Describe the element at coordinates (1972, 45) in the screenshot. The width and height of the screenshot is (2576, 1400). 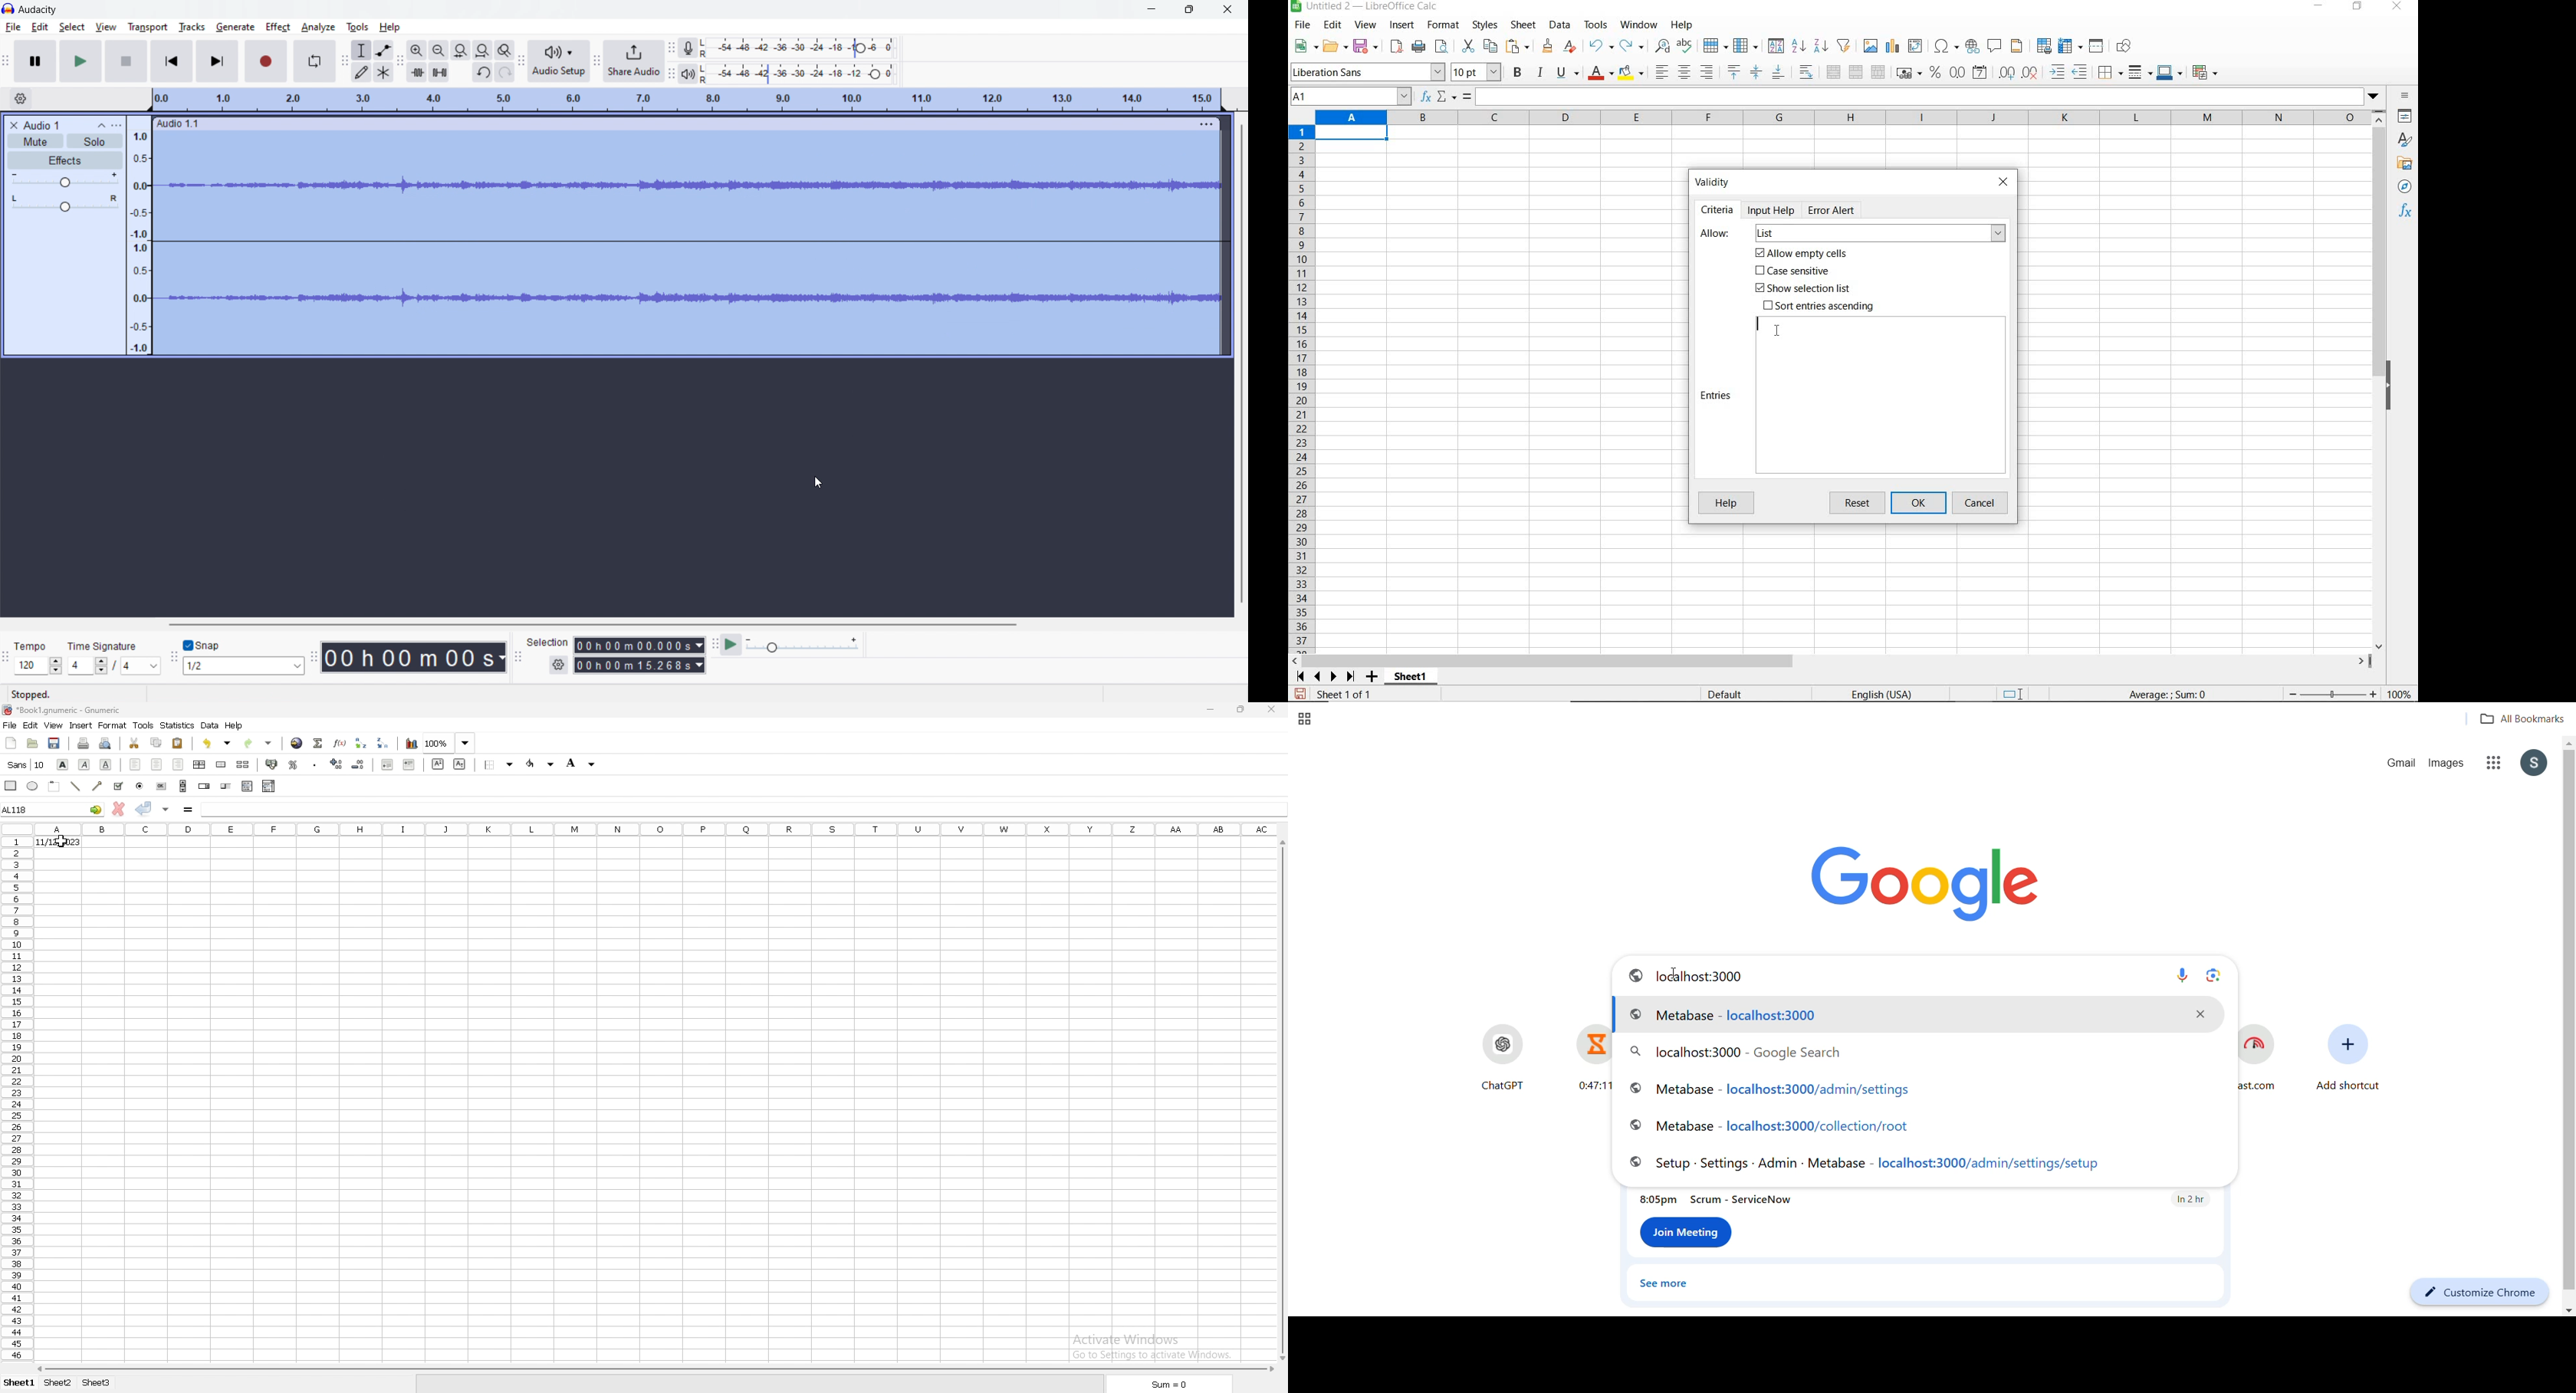
I see `insert hyperlink` at that location.